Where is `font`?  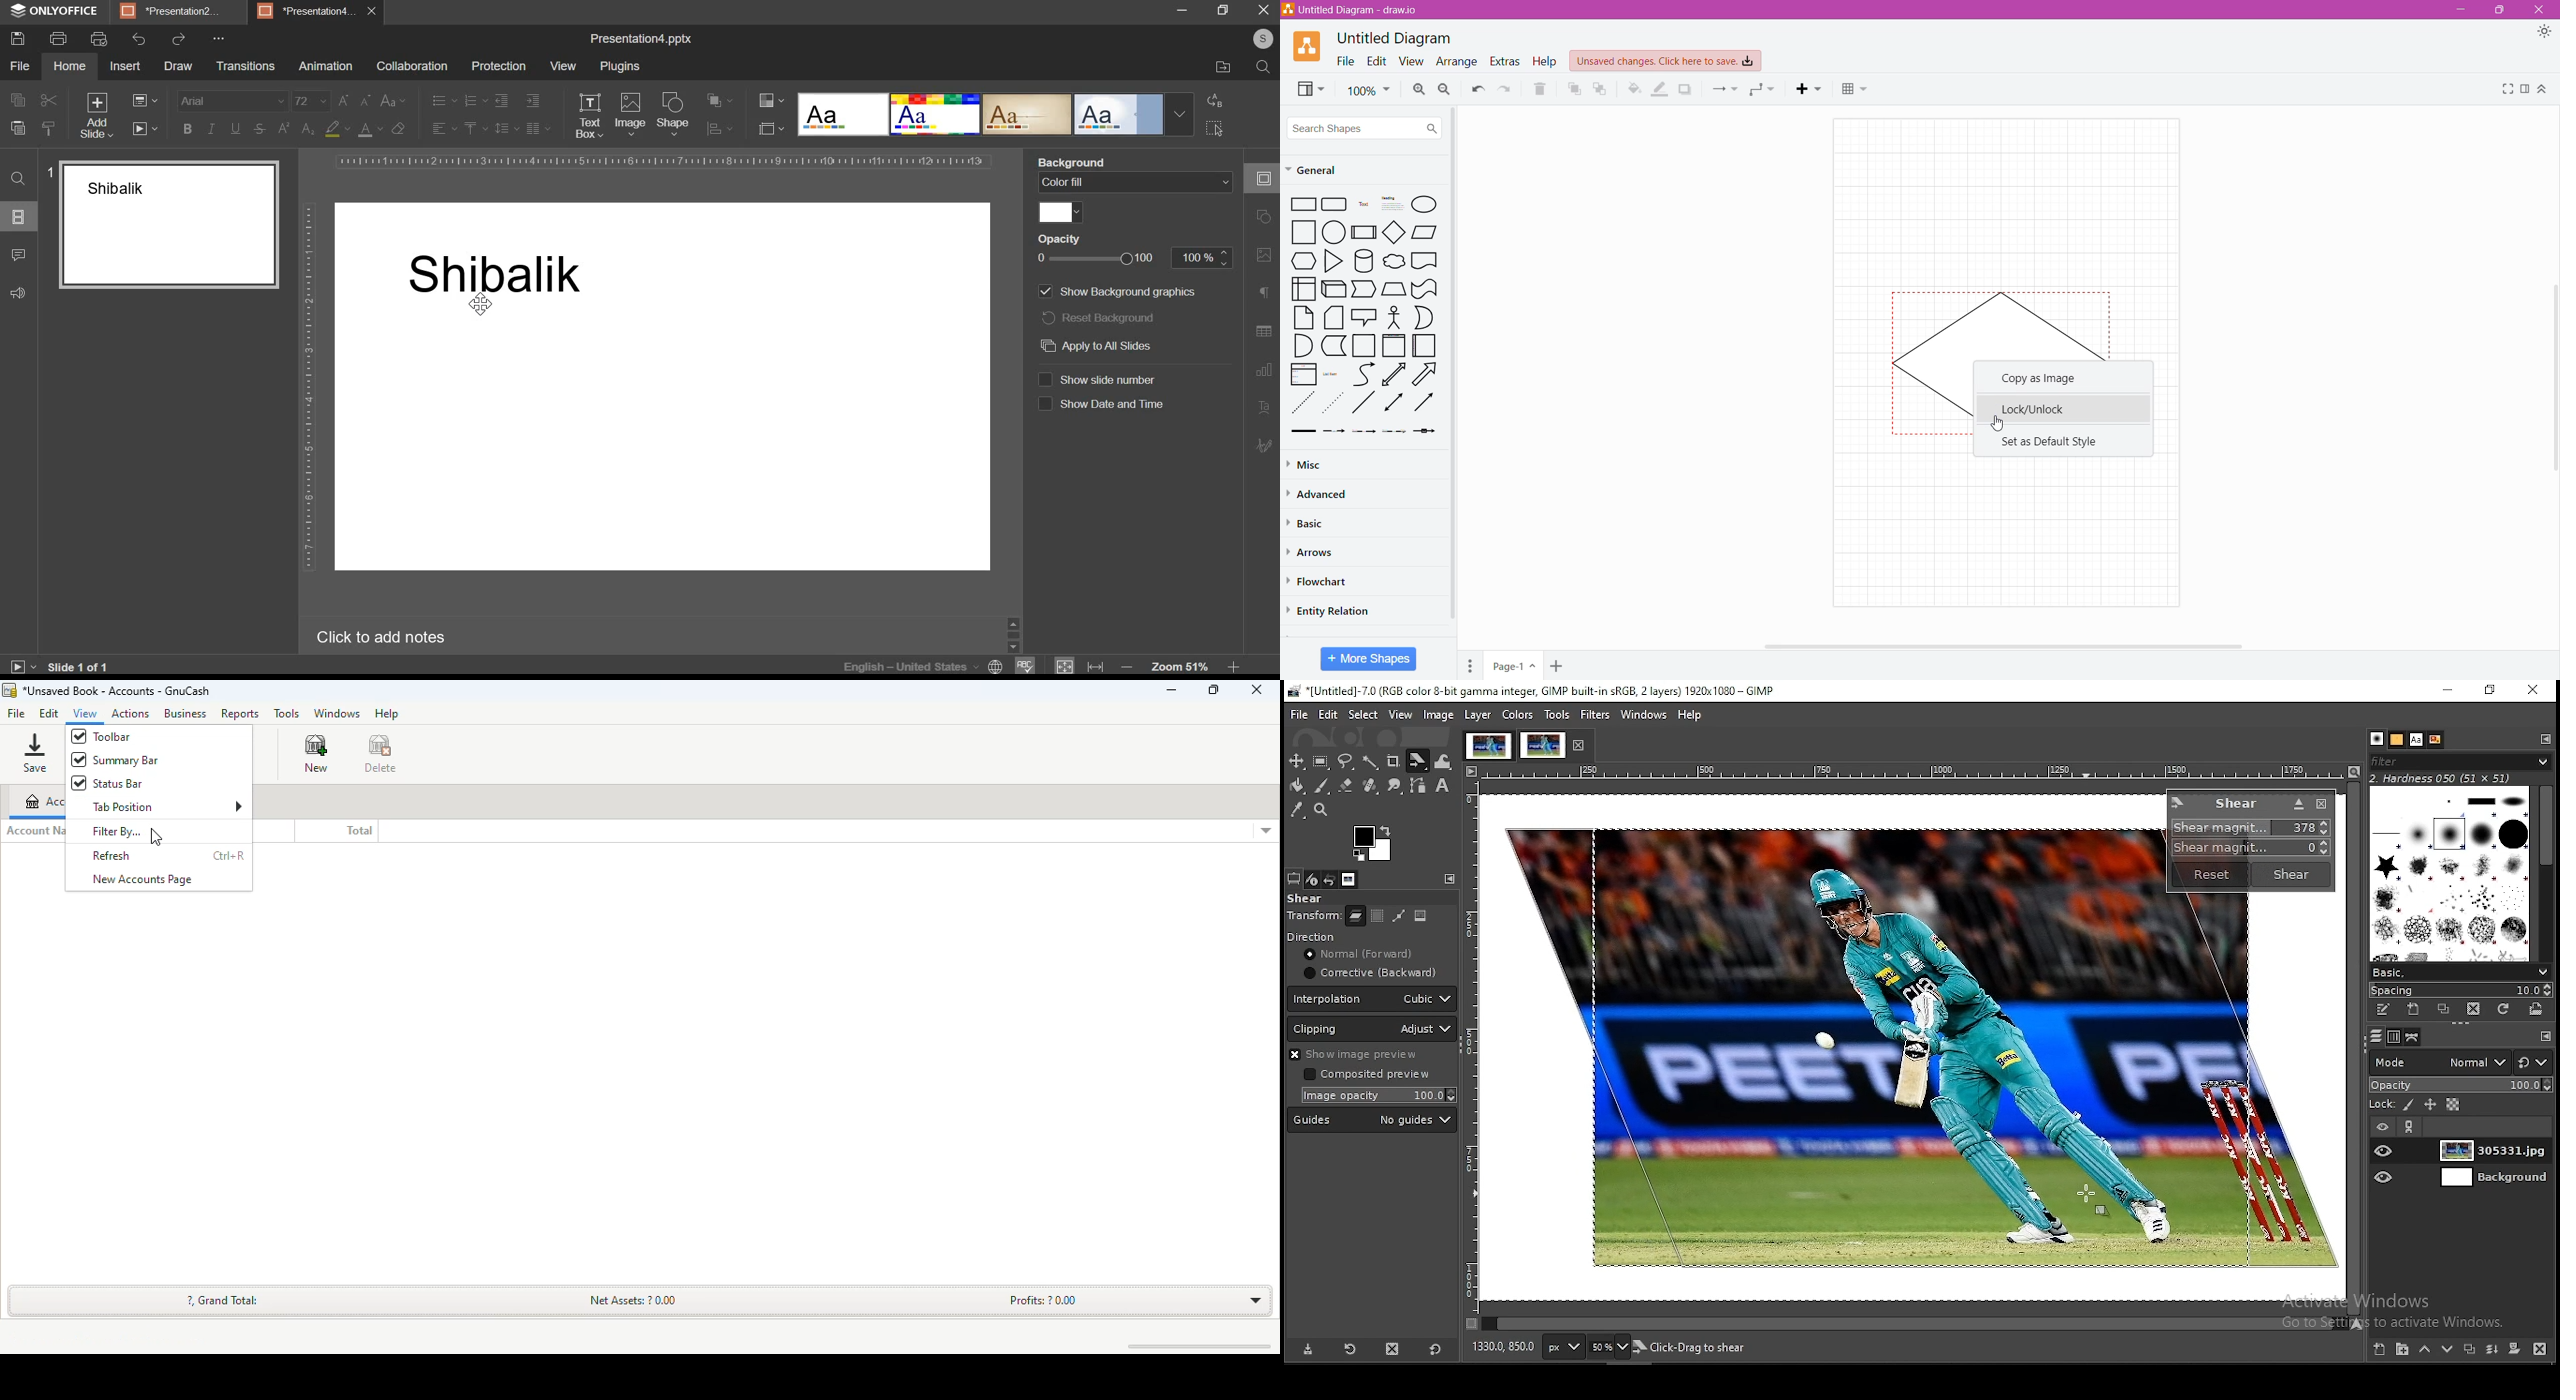
font is located at coordinates (233, 100).